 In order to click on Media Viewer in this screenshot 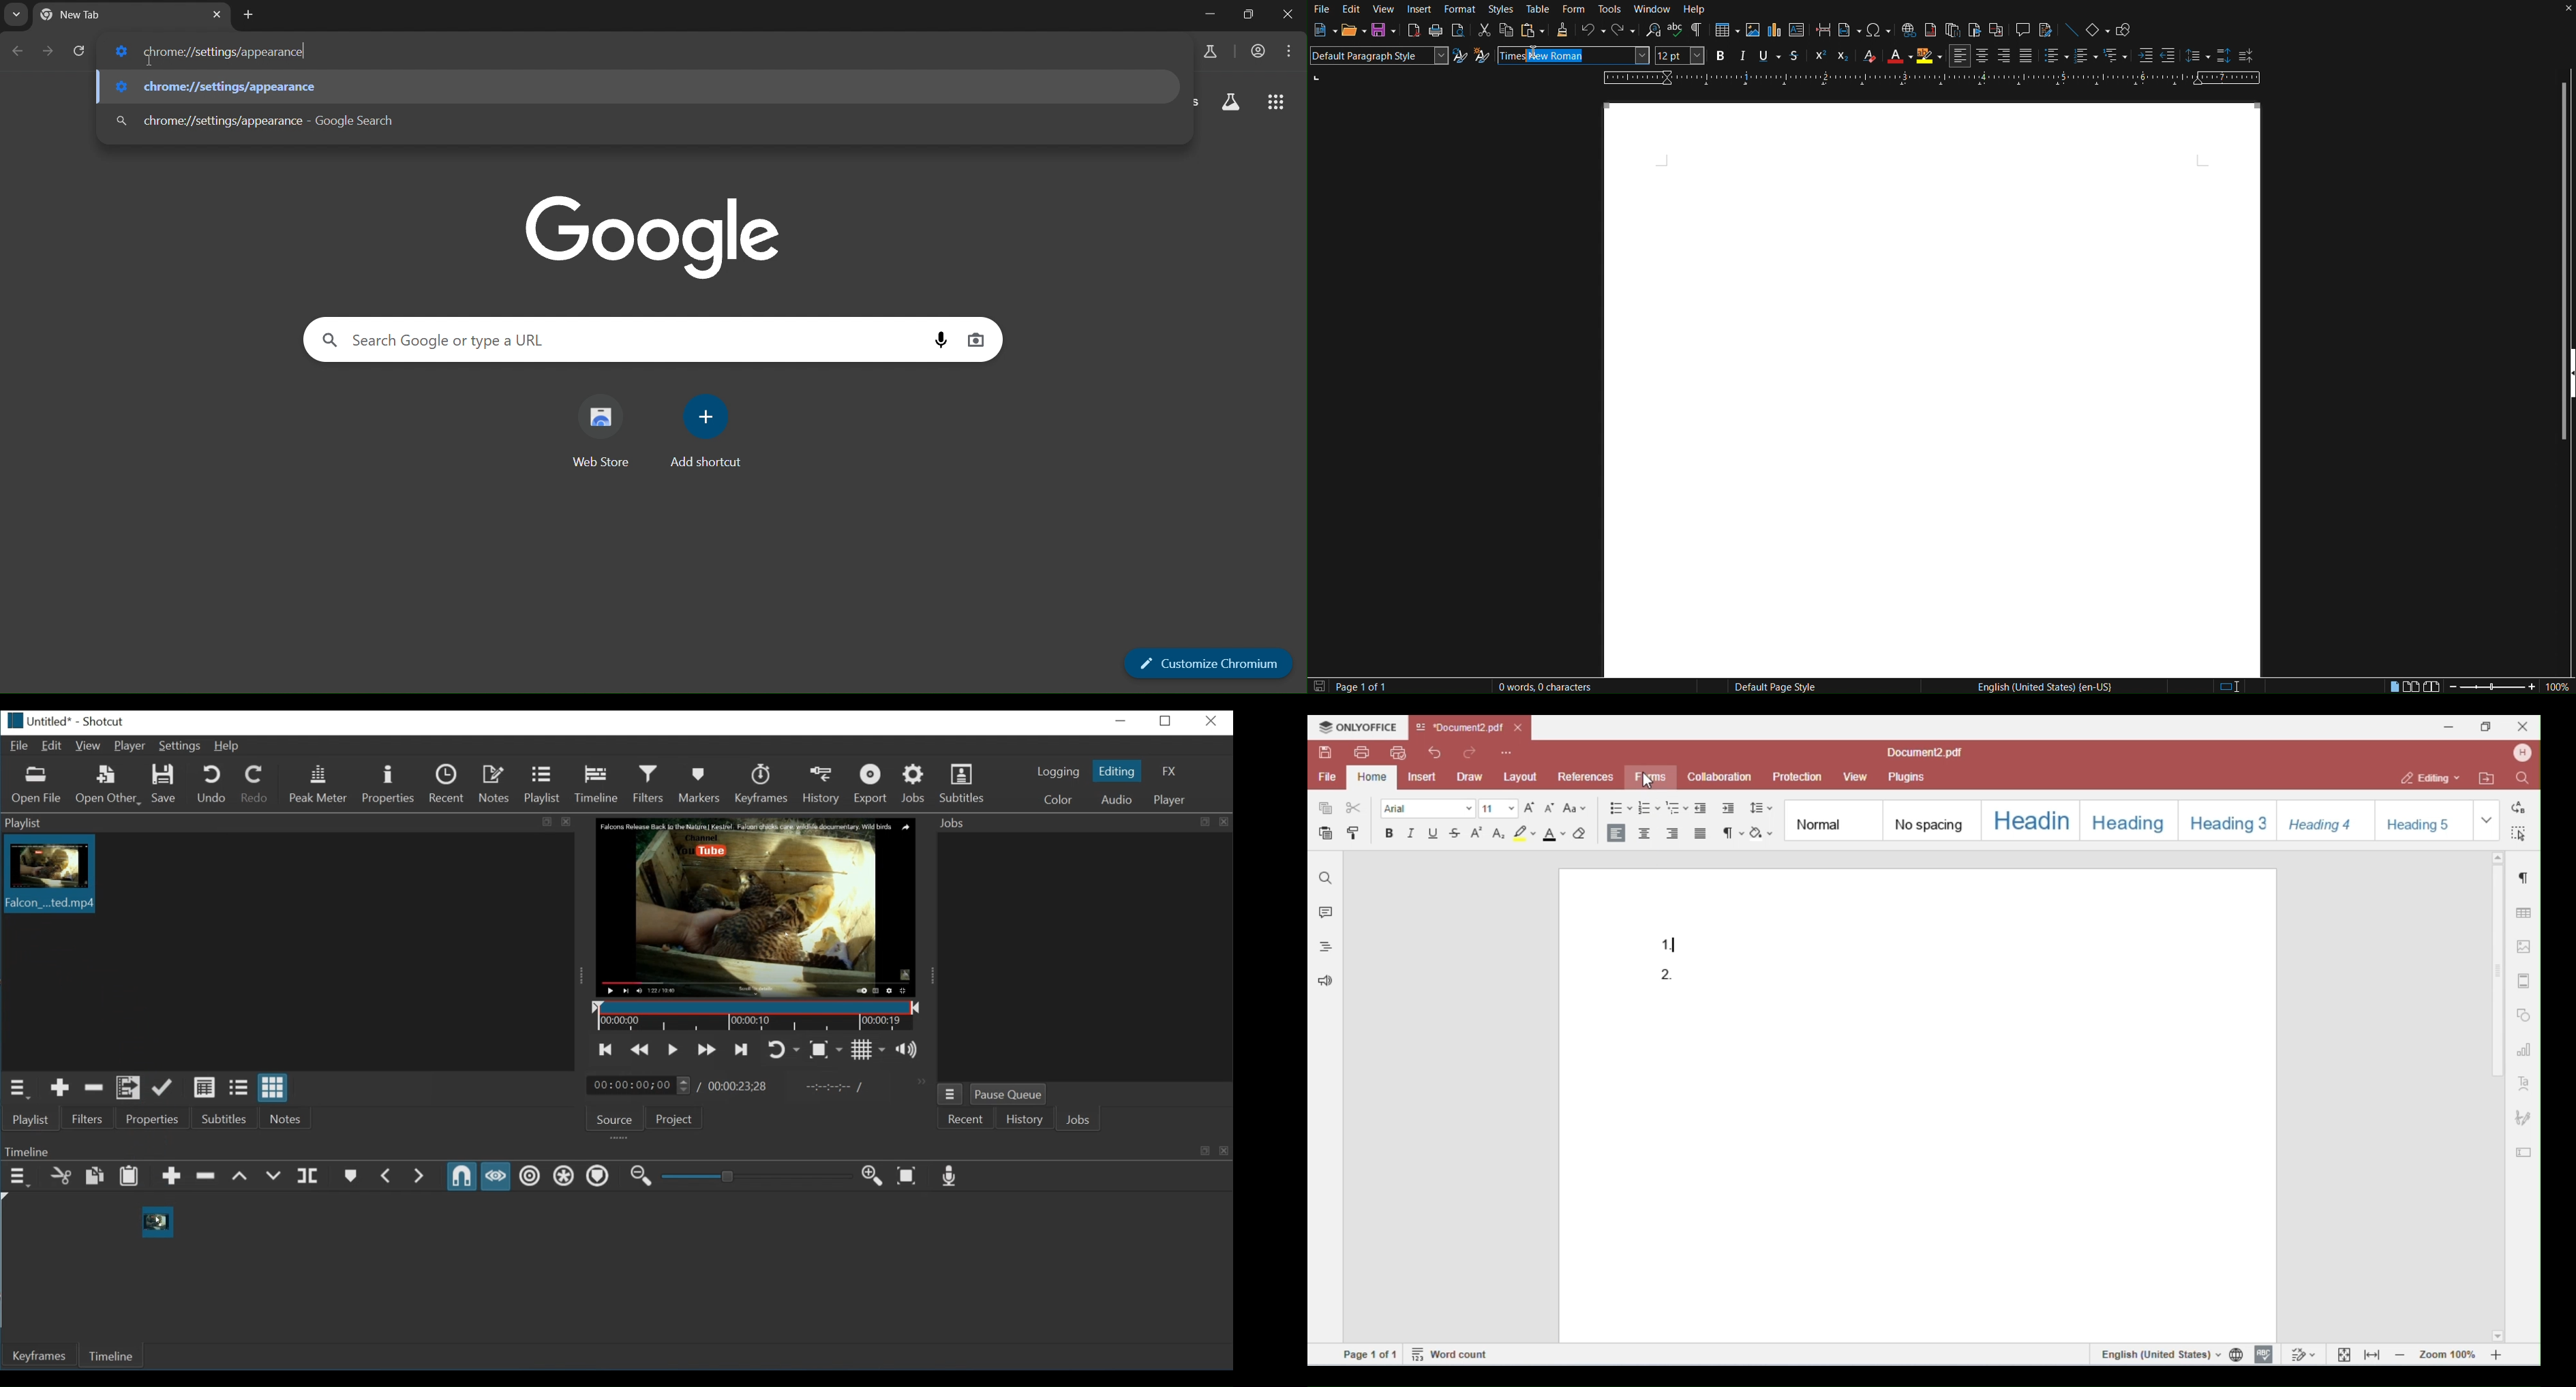, I will do `click(758, 908)`.